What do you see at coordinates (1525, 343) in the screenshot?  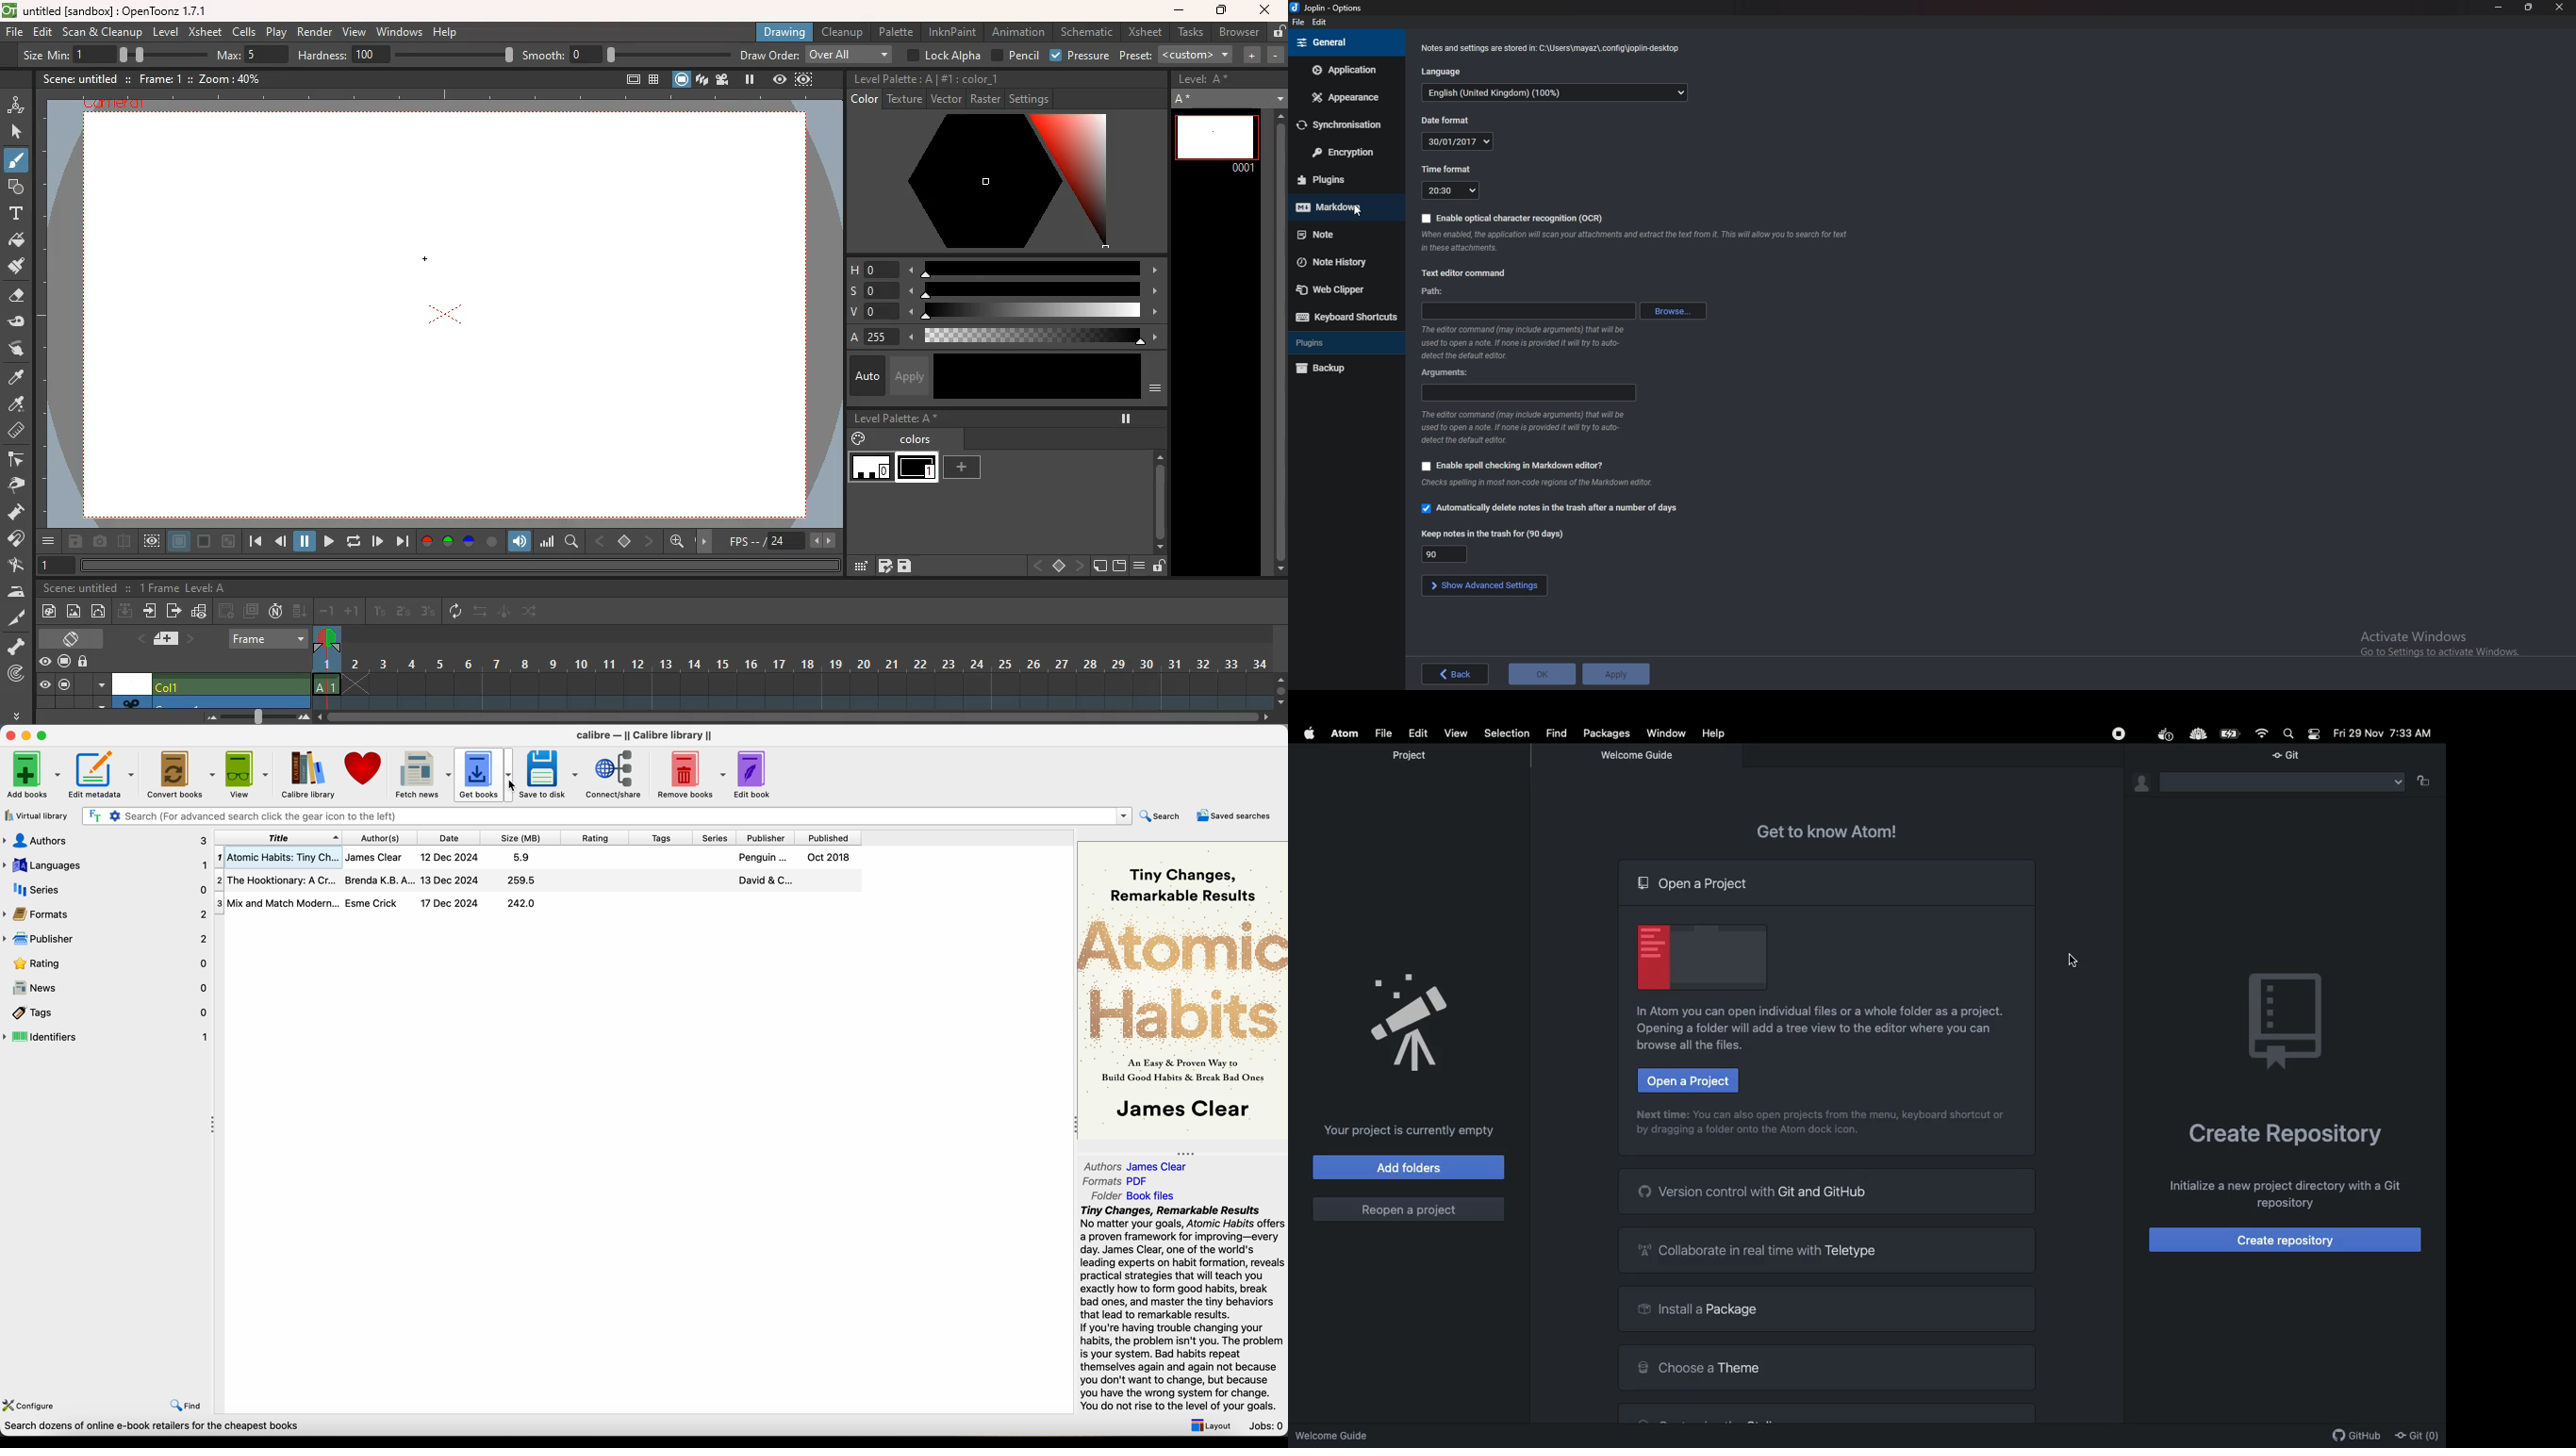 I see `Info` at bounding box center [1525, 343].